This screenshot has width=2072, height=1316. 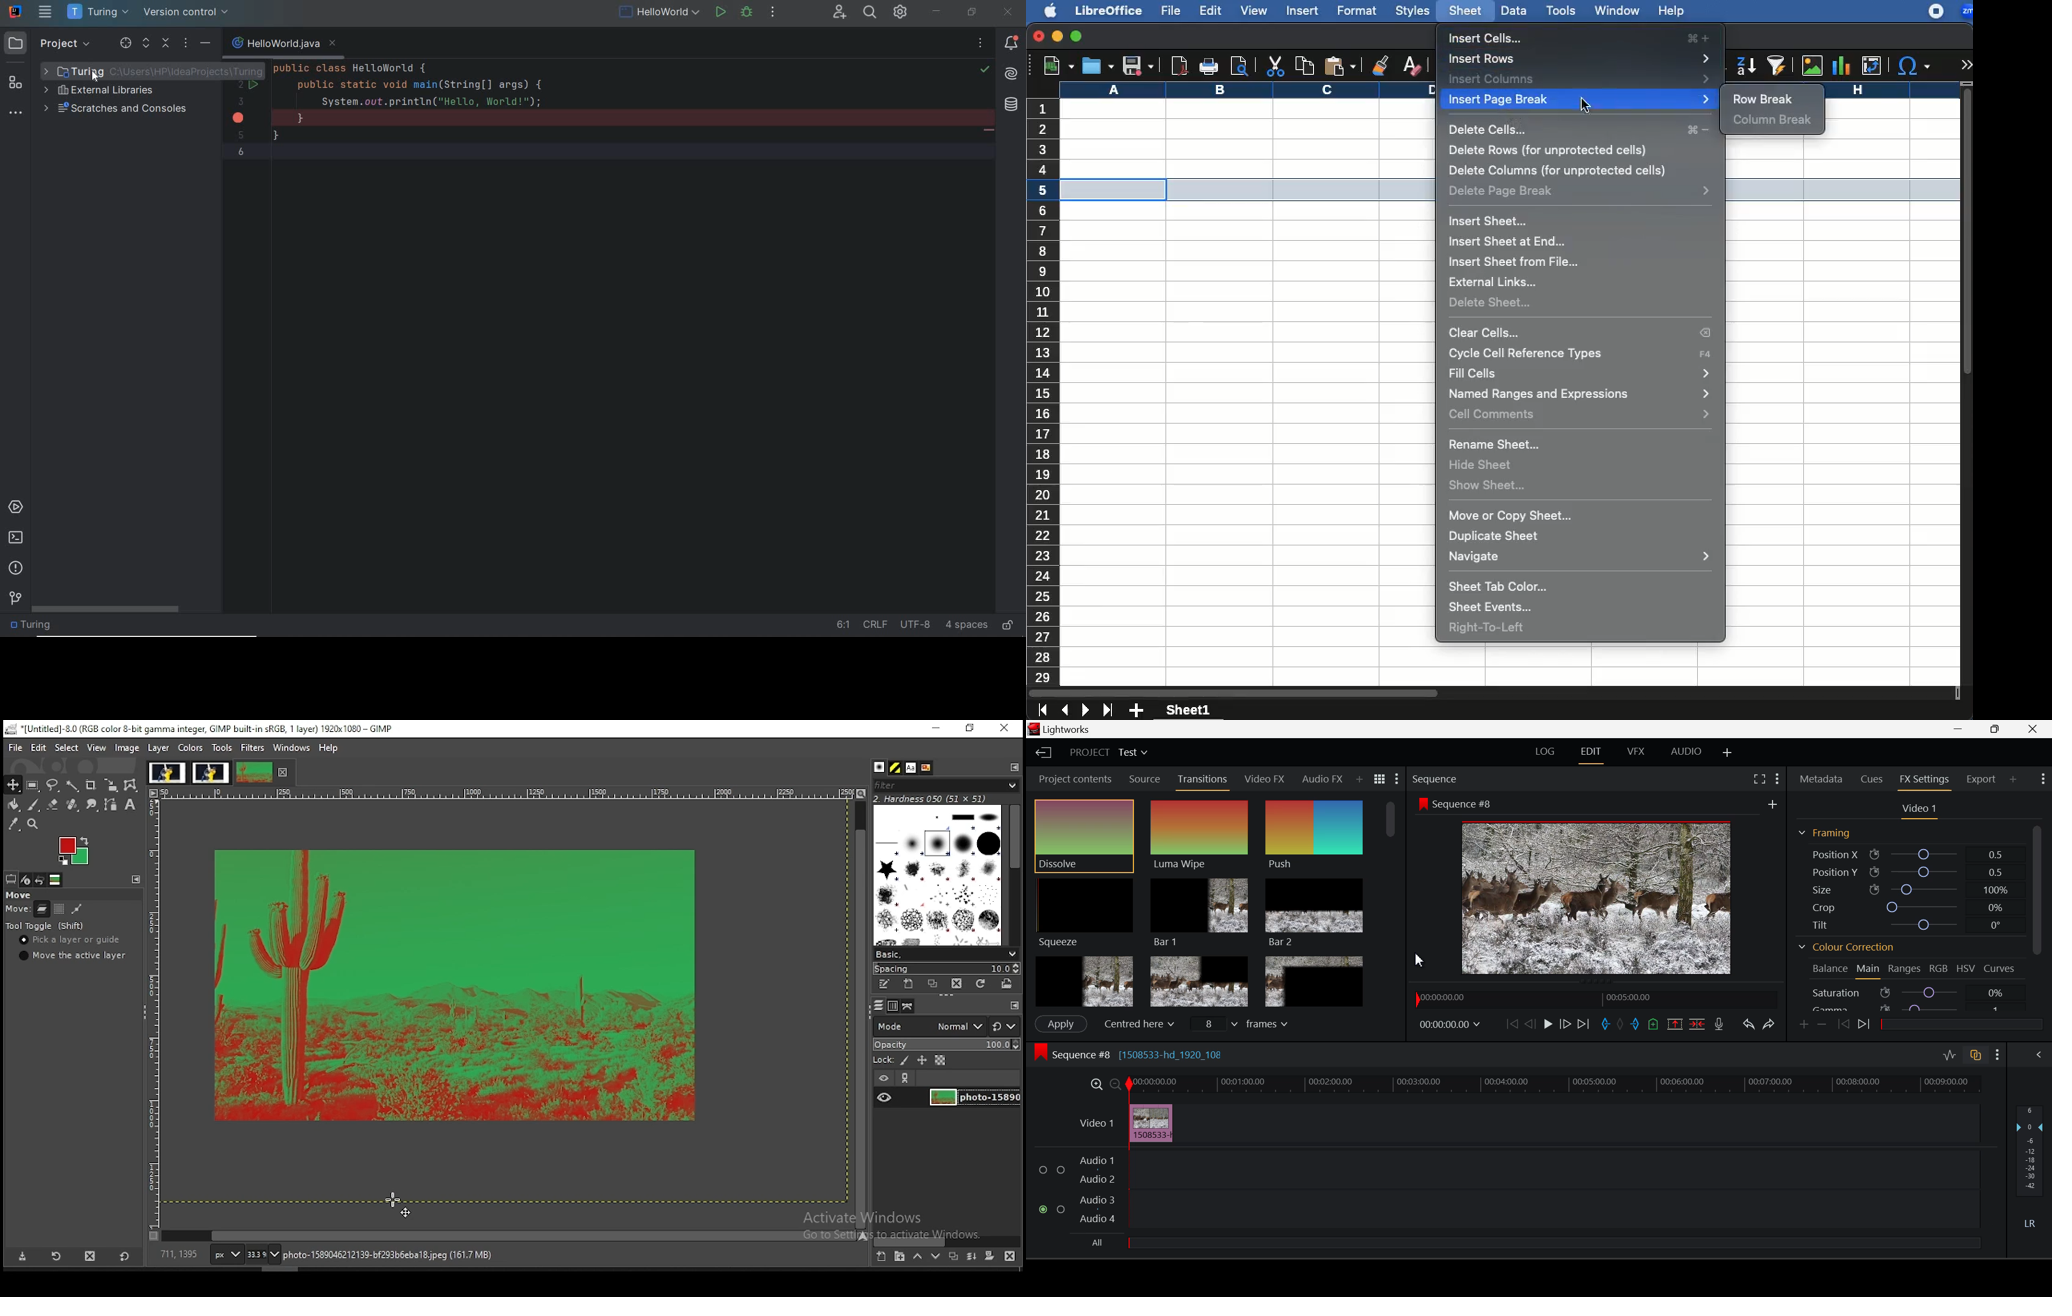 What do you see at coordinates (840, 12) in the screenshot?
I see `code with me` at bounding box center [840, 12].